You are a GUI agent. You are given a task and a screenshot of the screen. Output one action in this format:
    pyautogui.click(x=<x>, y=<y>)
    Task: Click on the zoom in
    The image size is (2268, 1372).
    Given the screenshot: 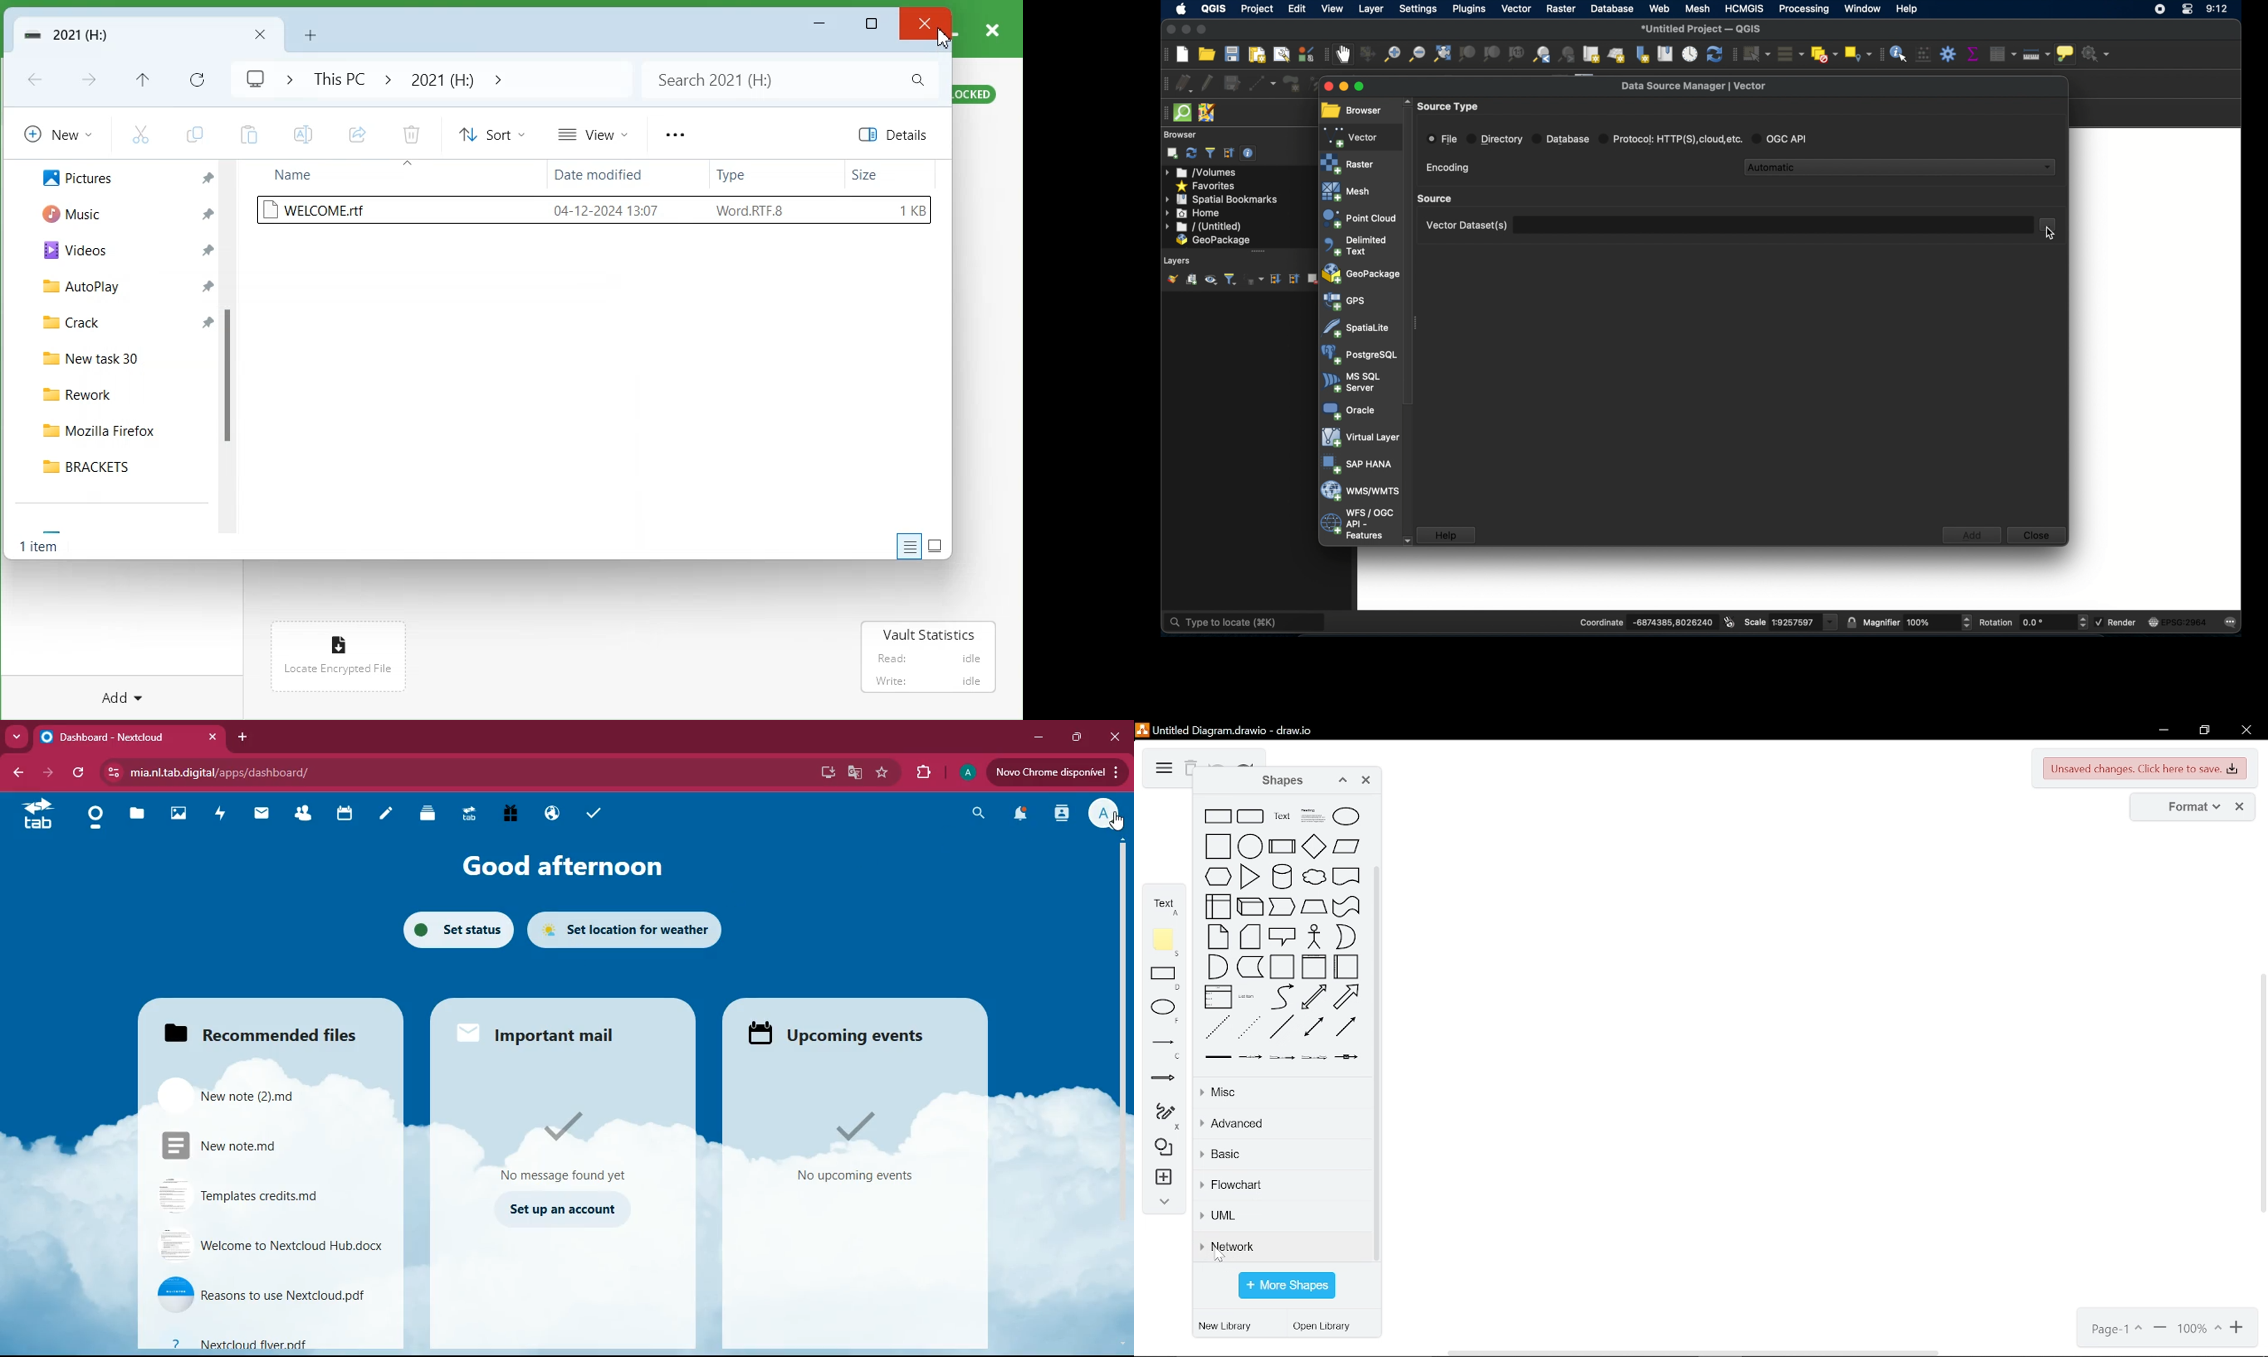 What is the action you would take?
    pyautogui.click(x=2160, y=1330)
    